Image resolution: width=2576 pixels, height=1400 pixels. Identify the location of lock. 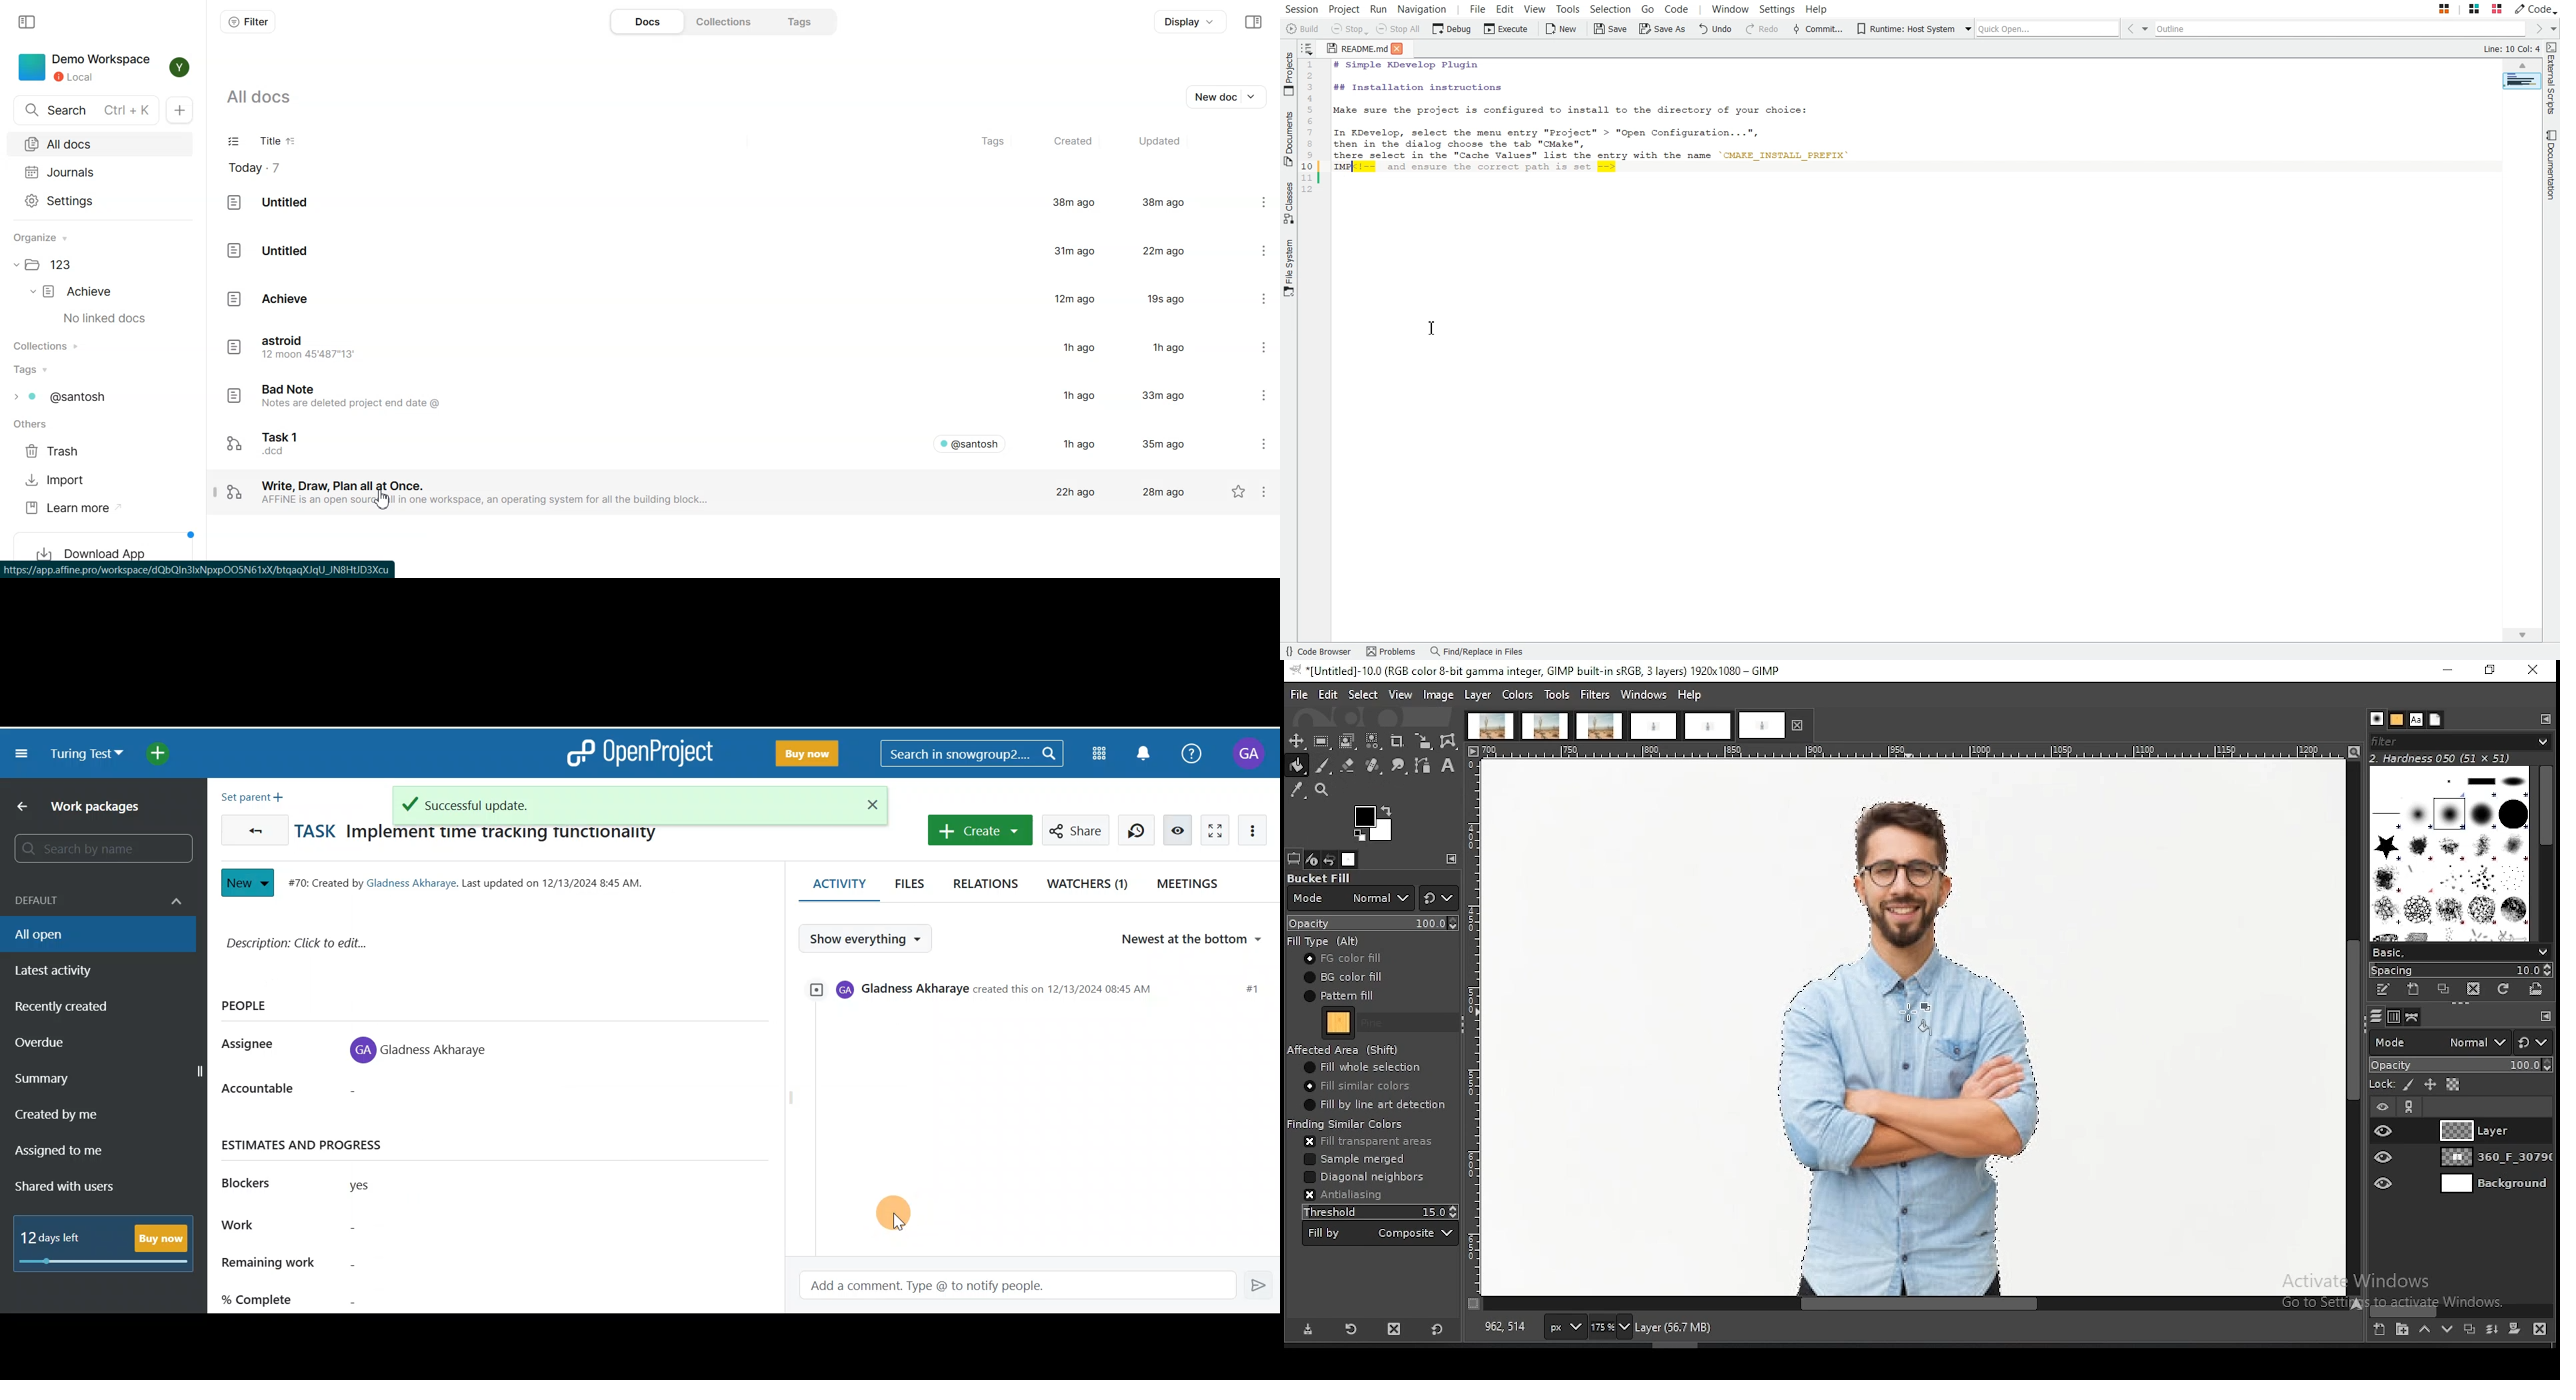
(2380, 1085).